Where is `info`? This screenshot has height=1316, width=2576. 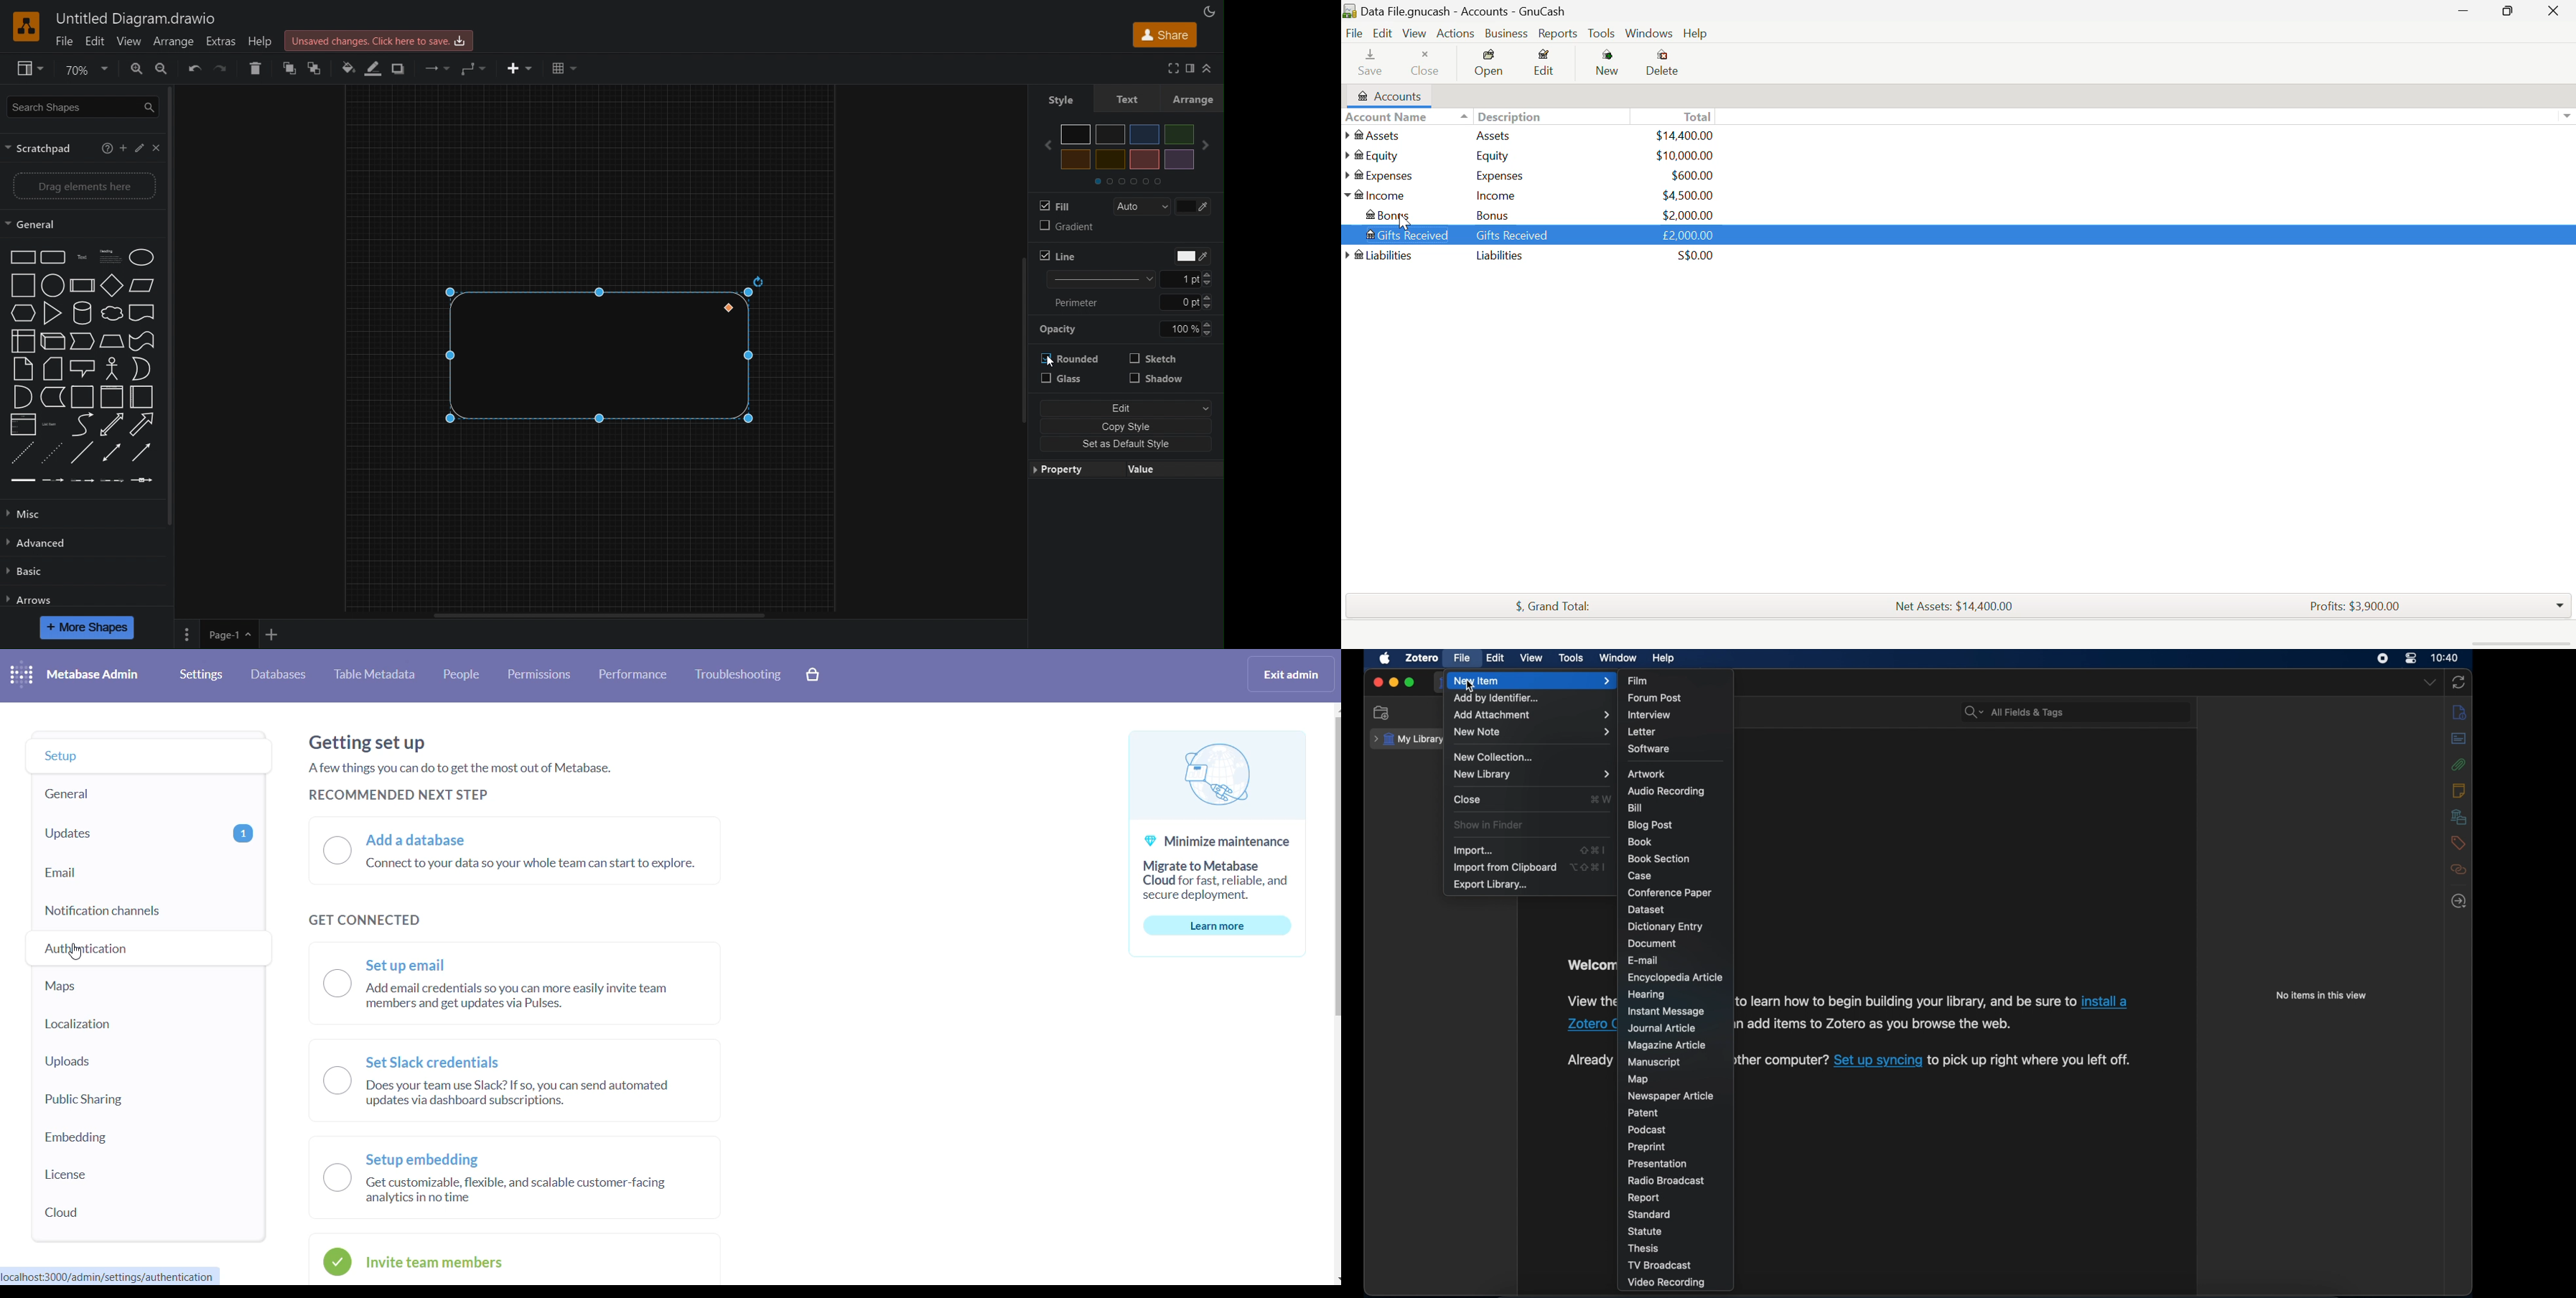
info is located at coordinates (2460, 713).